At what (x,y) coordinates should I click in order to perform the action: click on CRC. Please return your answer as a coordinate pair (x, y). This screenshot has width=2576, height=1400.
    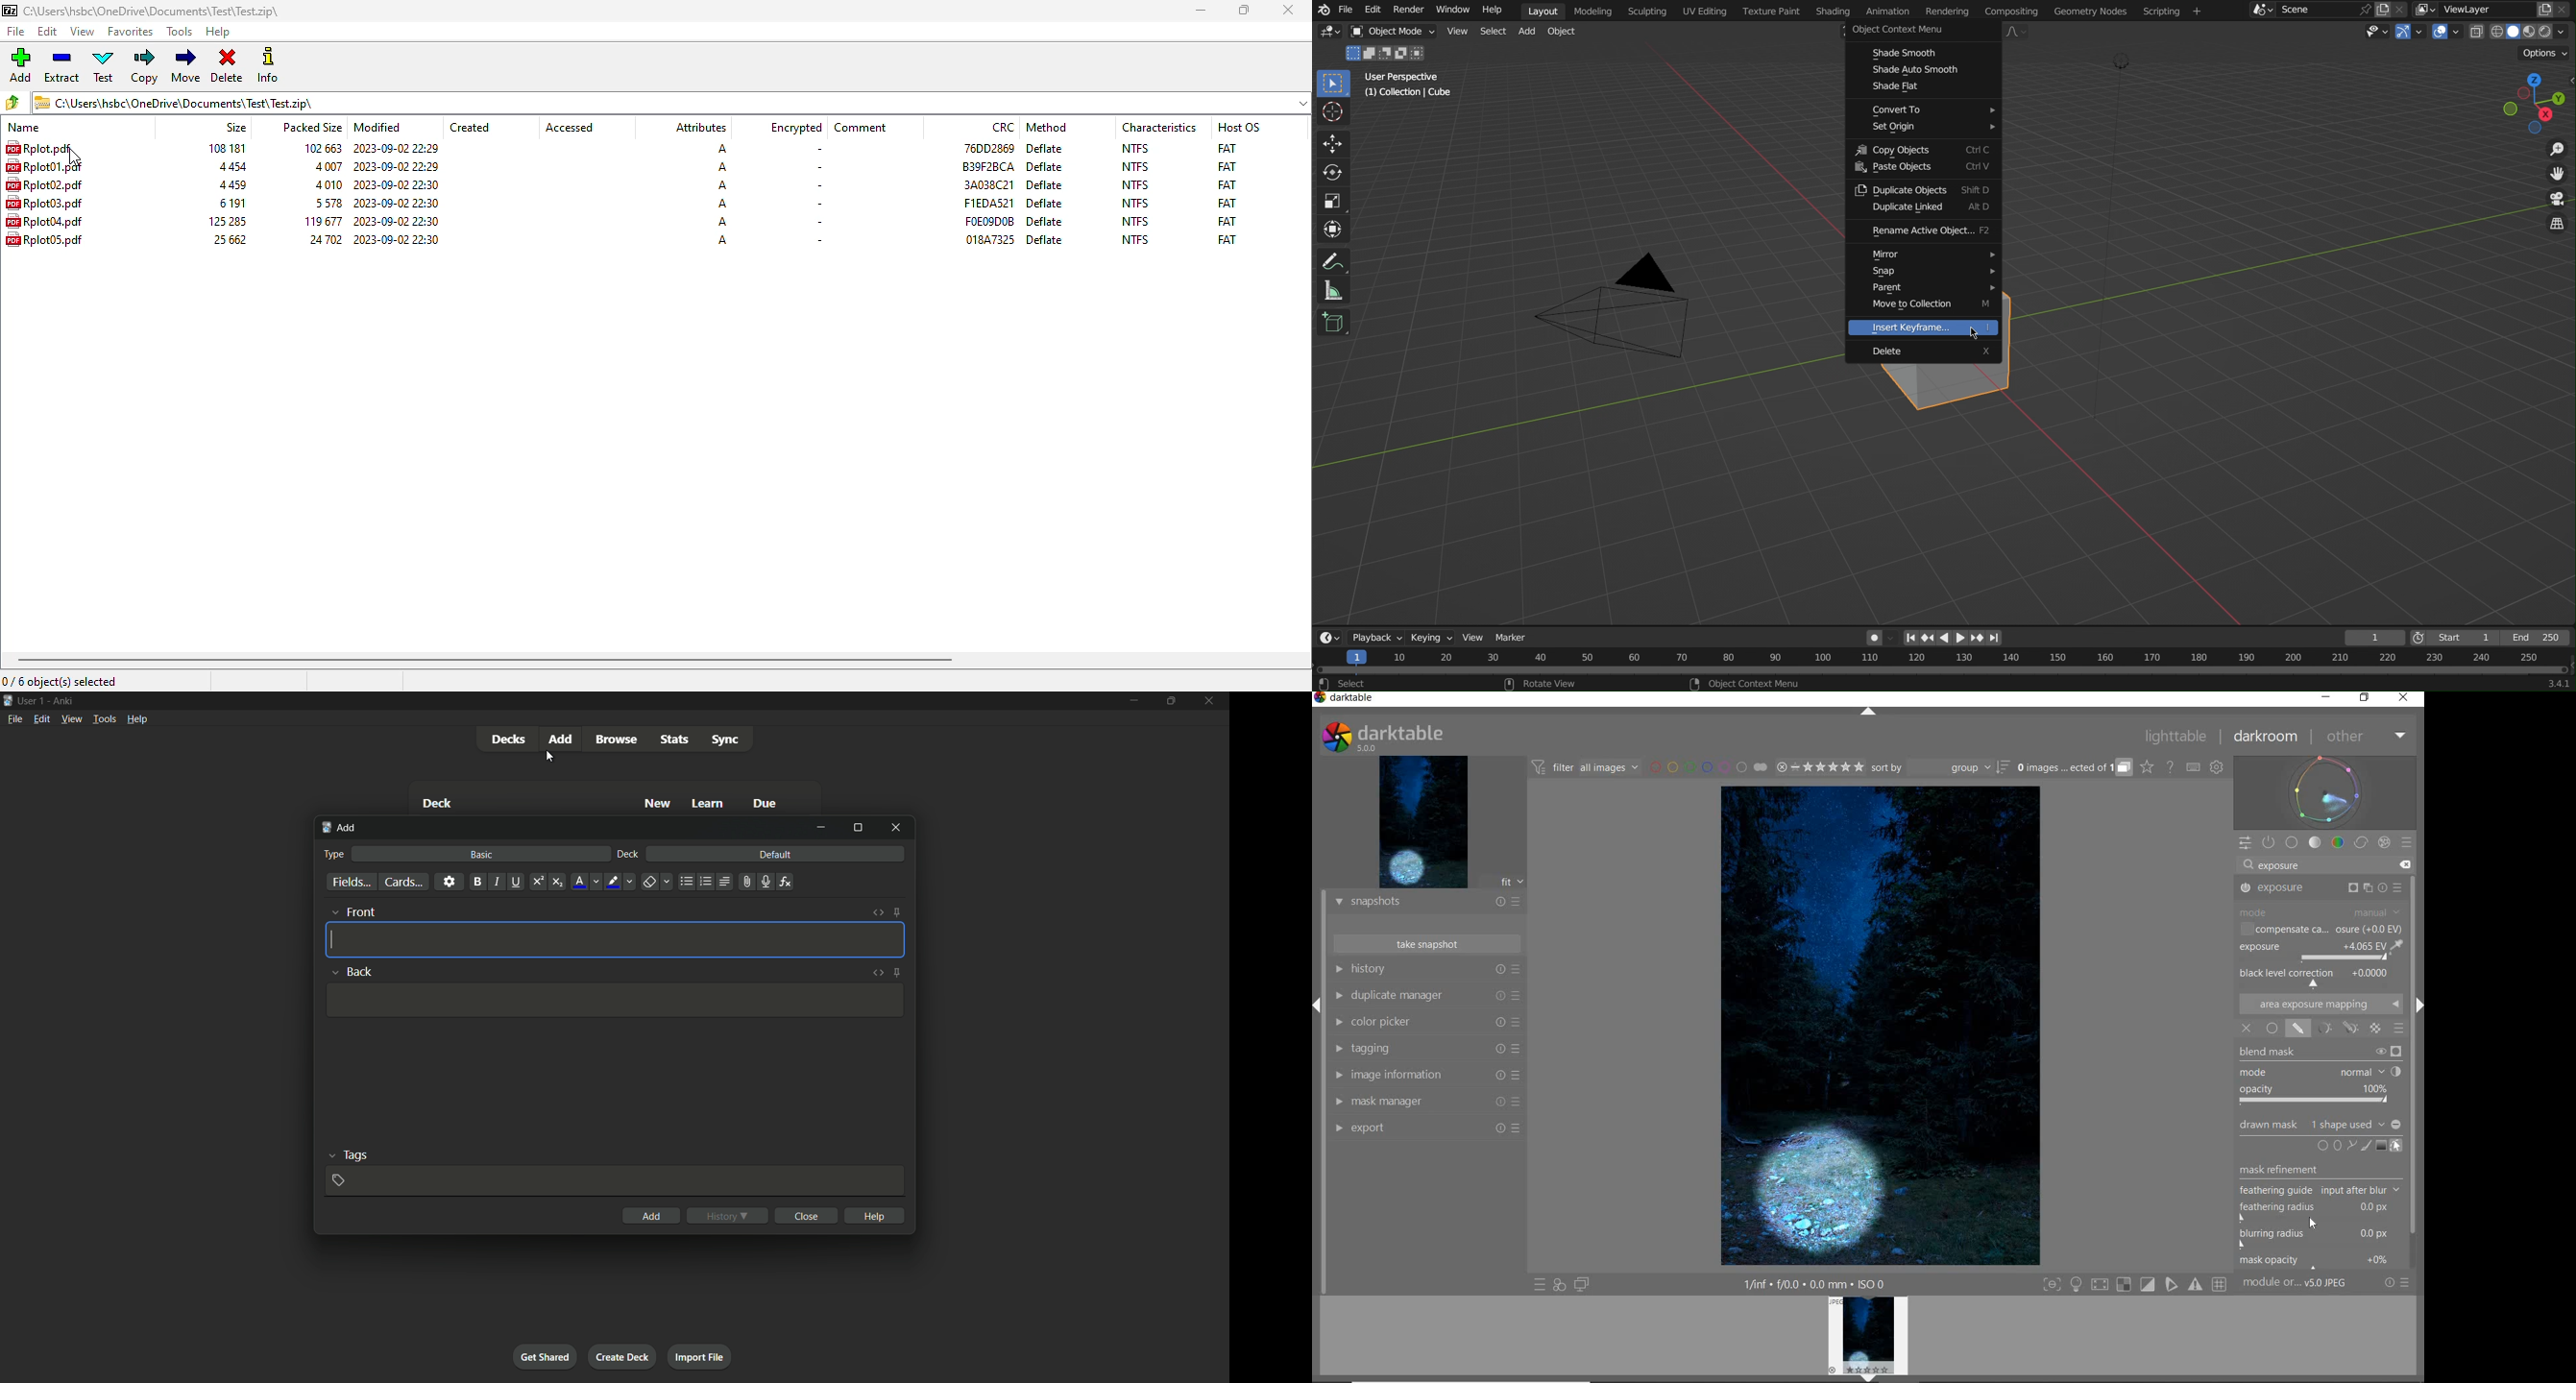
    Looking at the image, I should click on (988, 184).